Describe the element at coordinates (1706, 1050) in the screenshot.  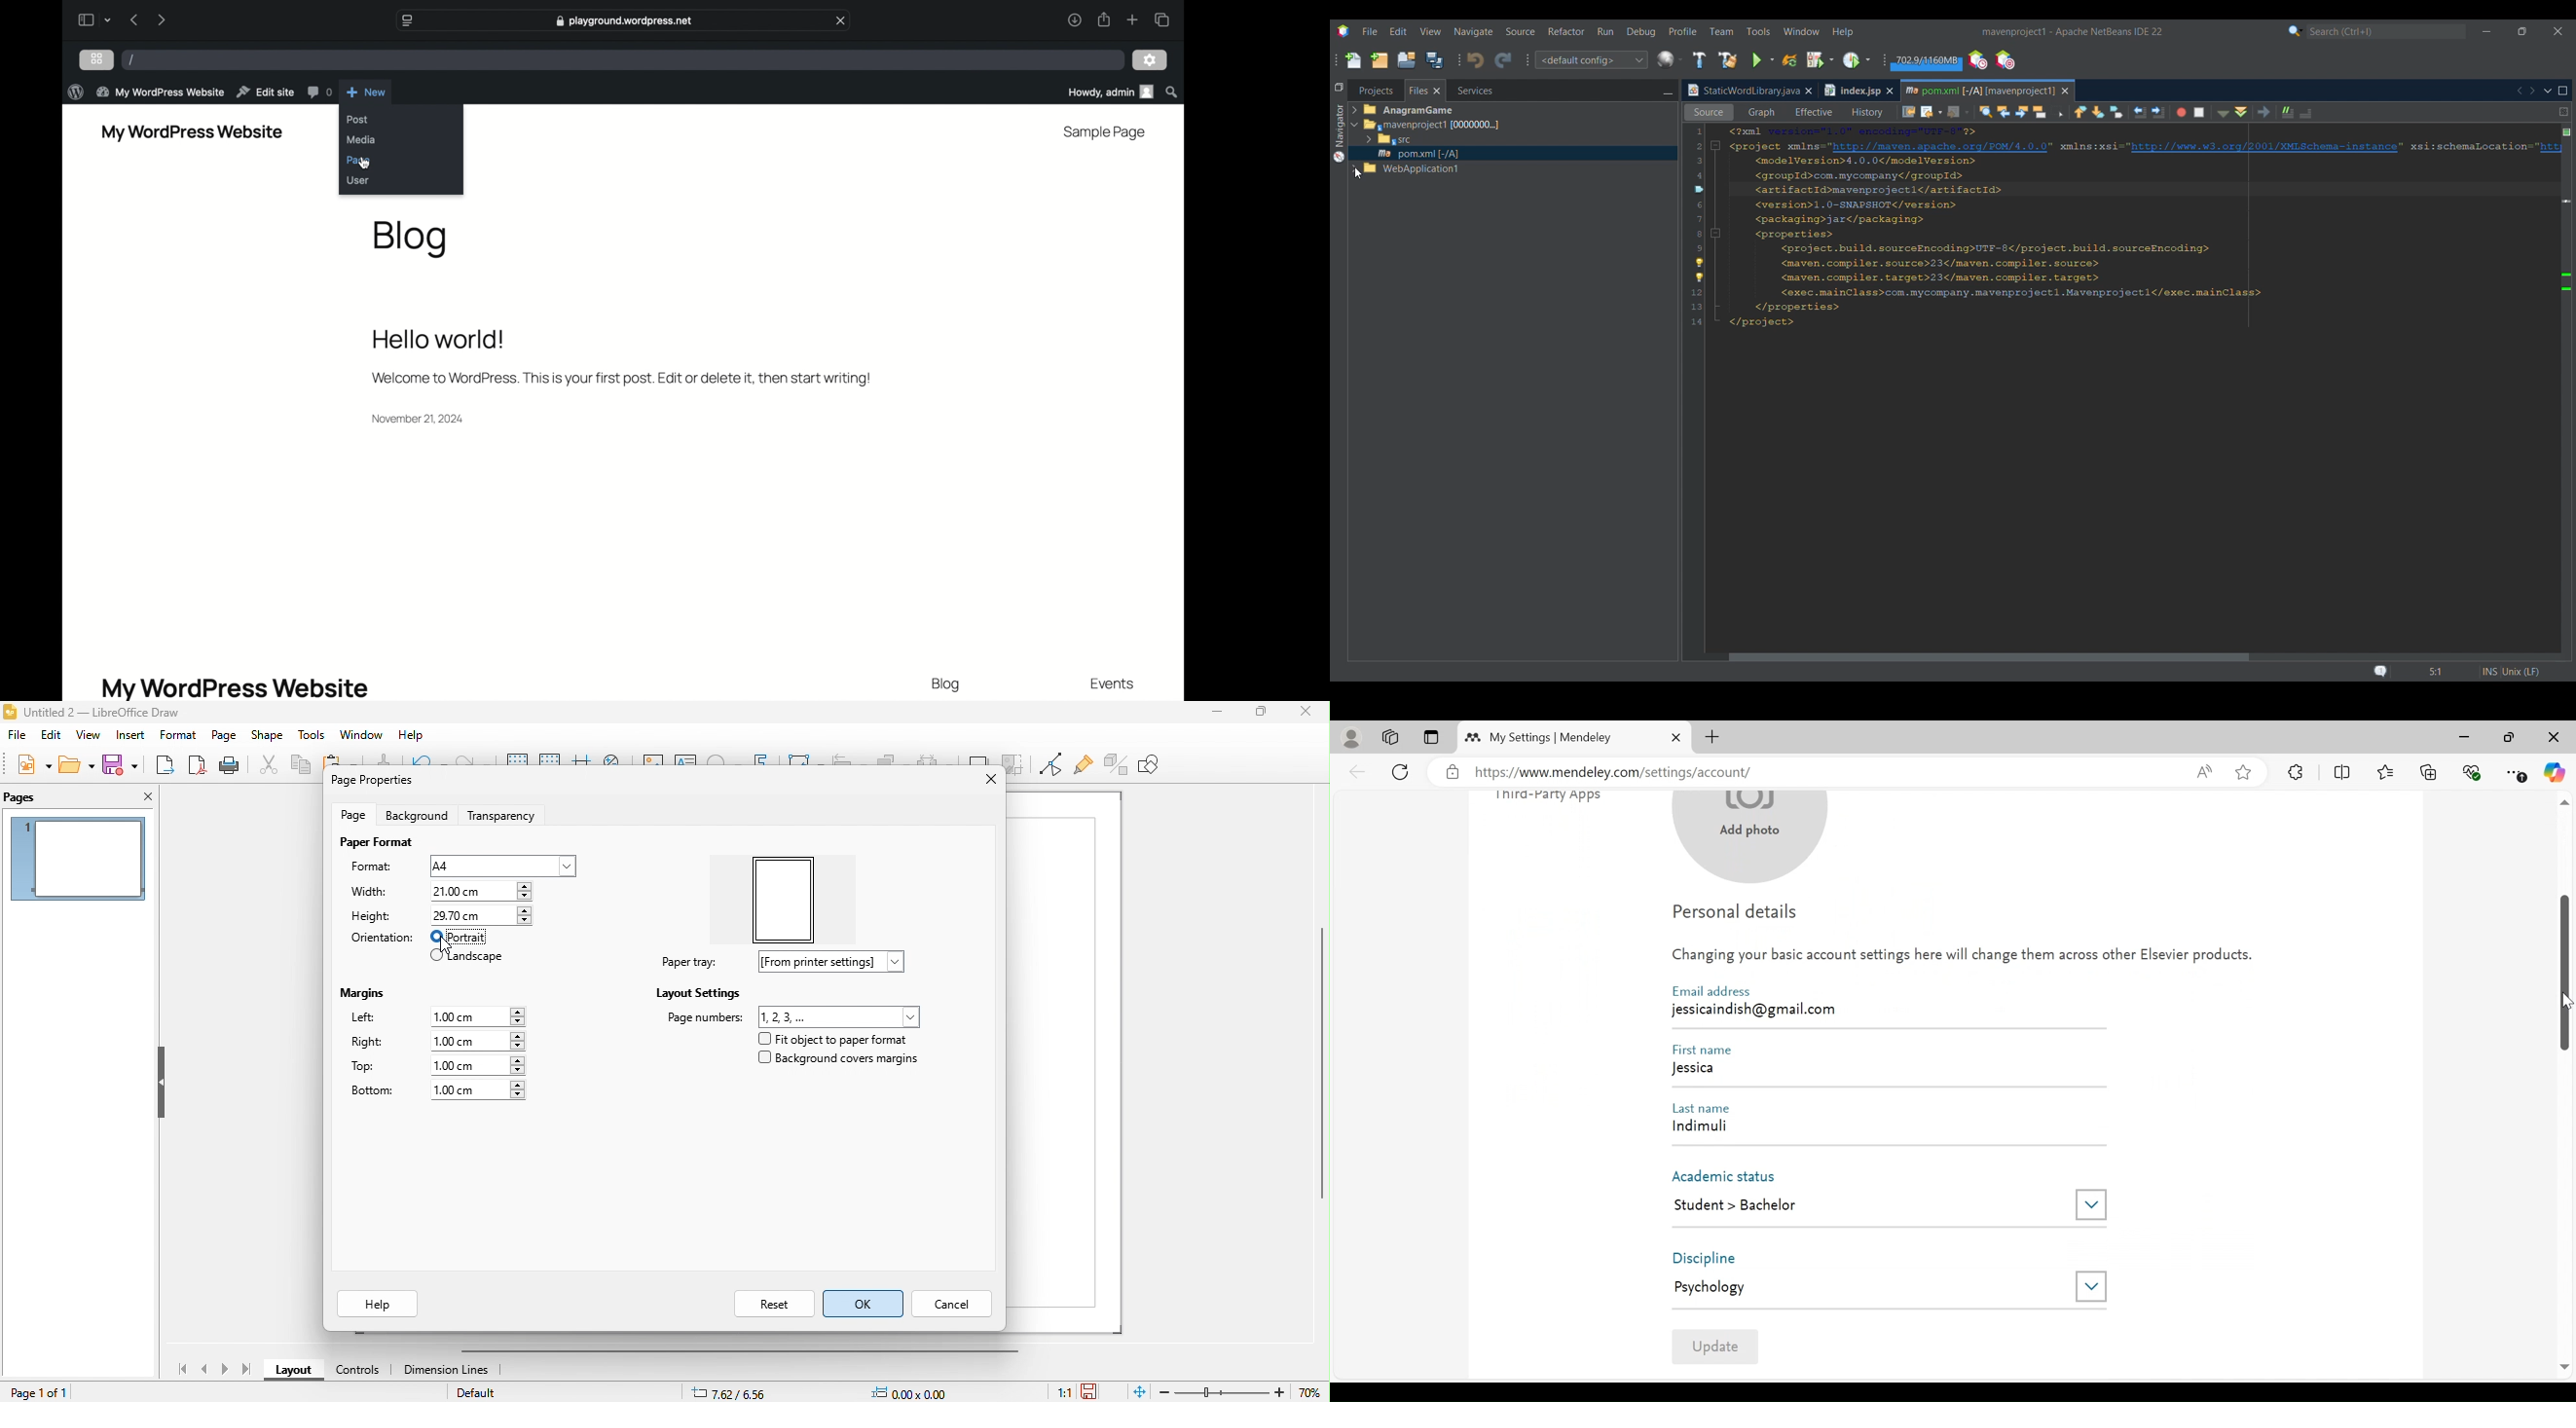
I see `First Name` at that location.